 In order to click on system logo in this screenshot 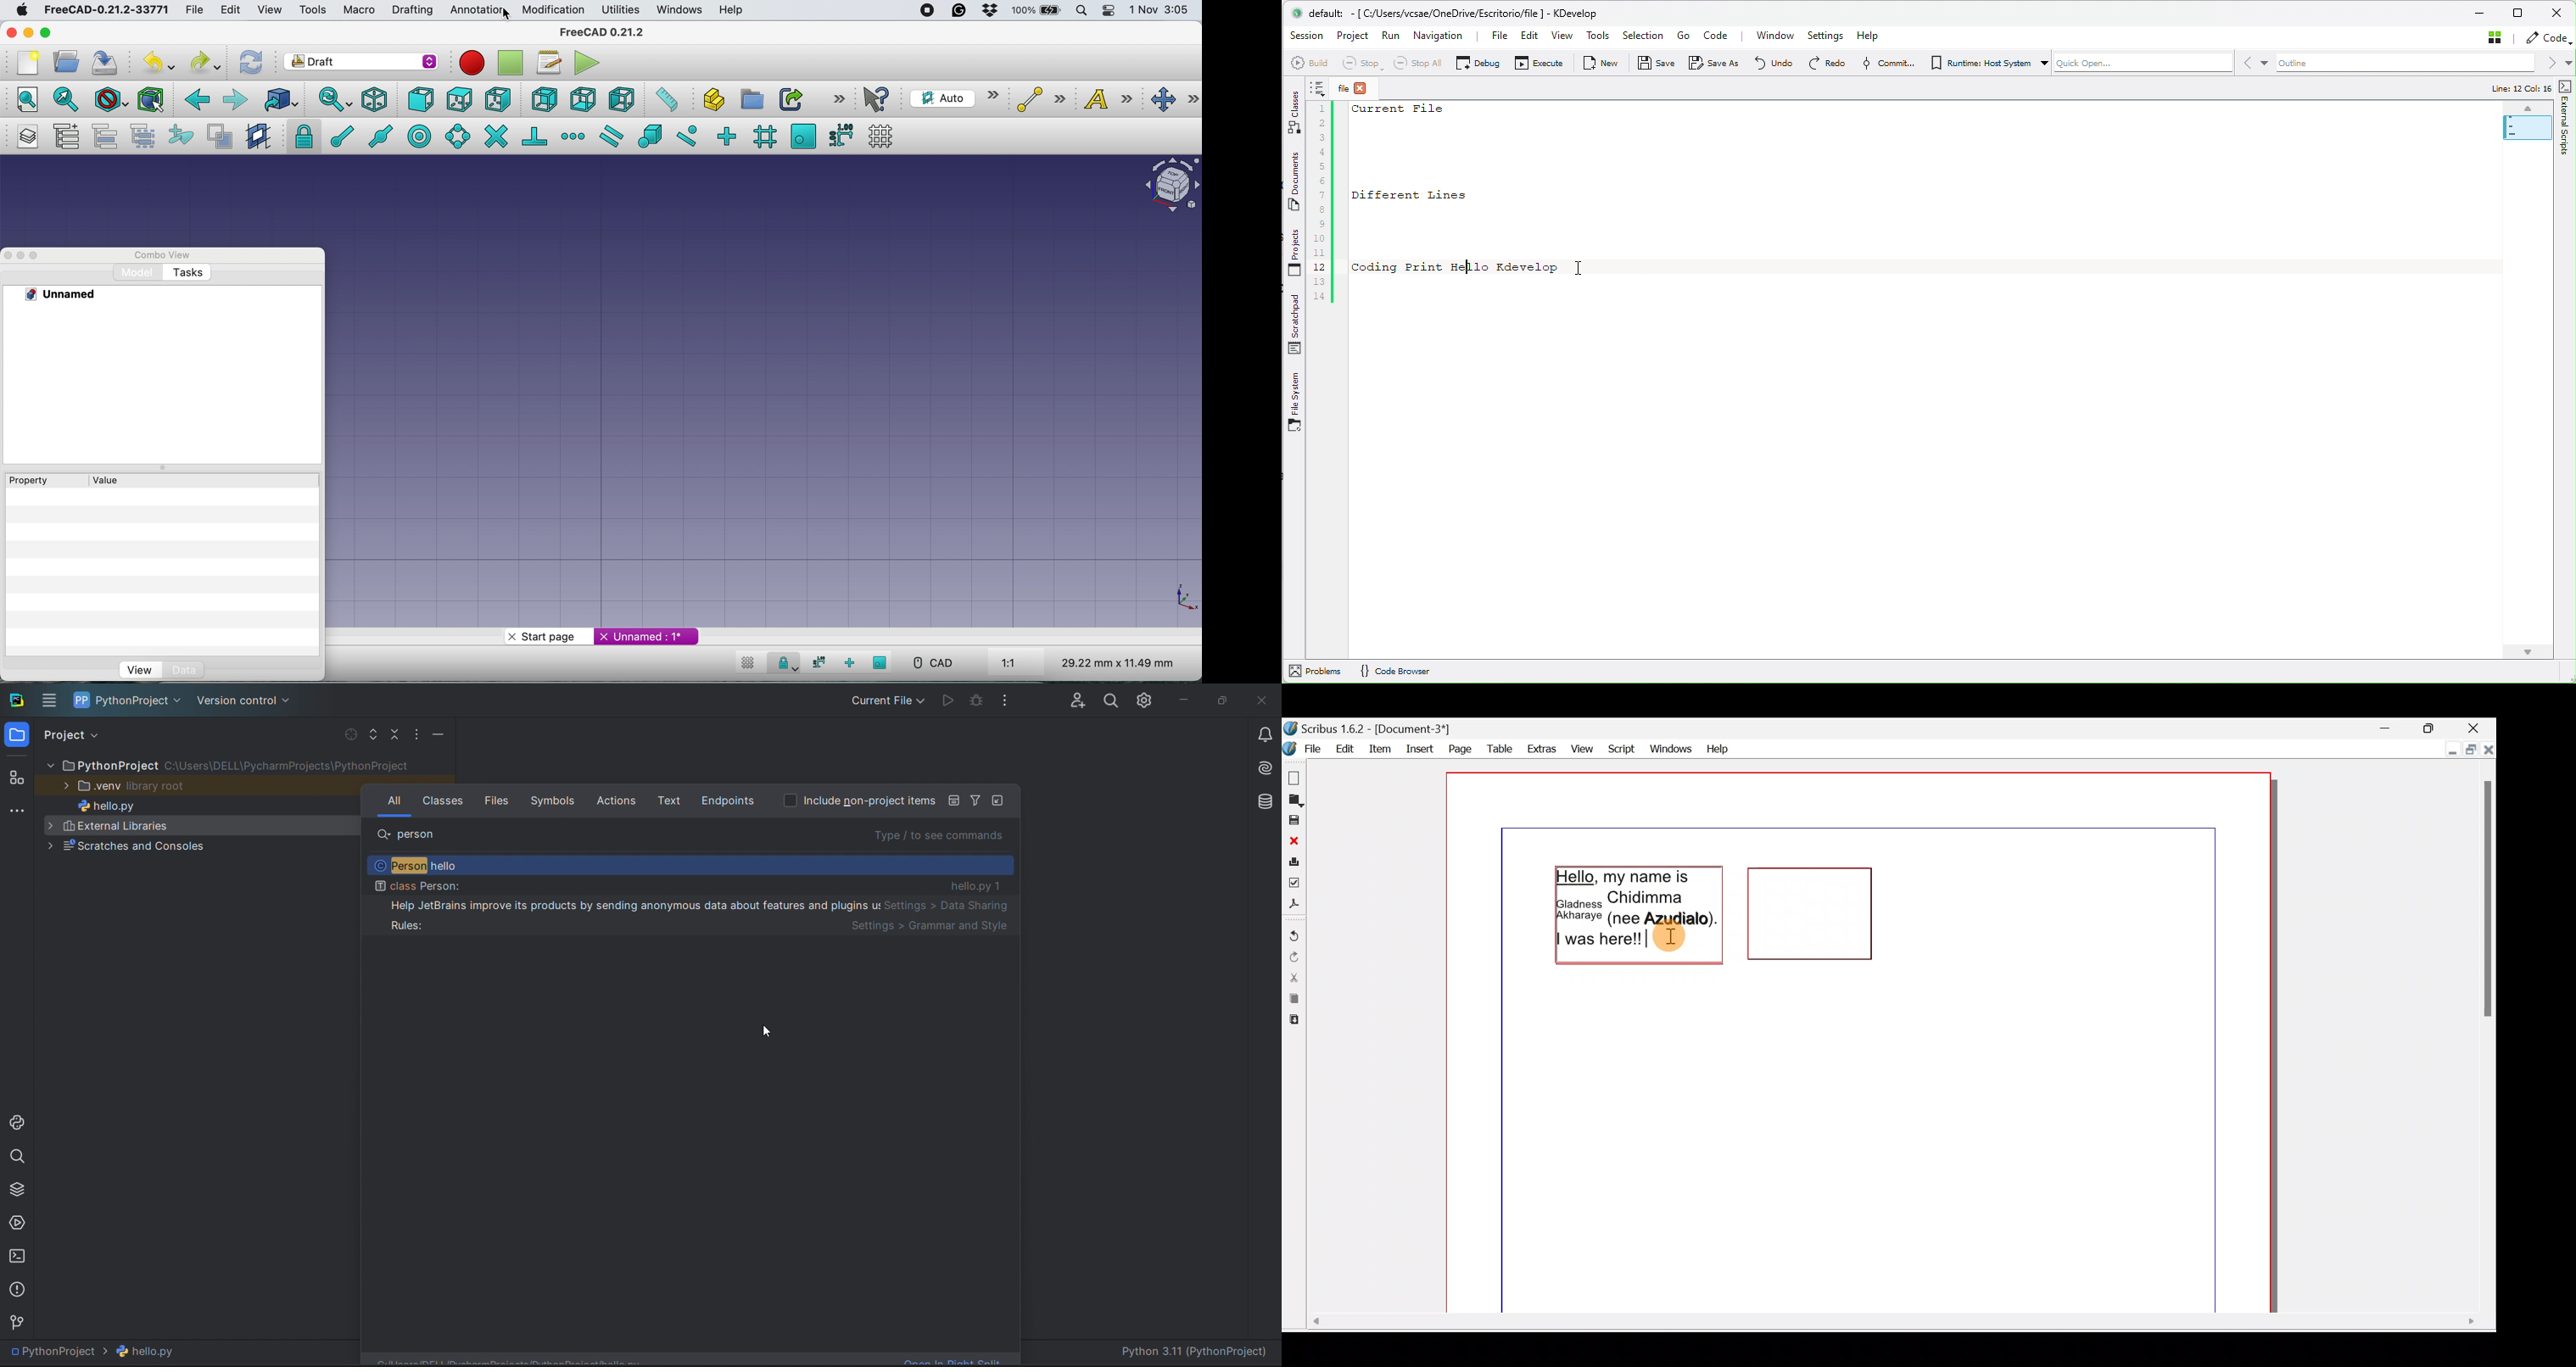, I will do `click(20, 9)`.